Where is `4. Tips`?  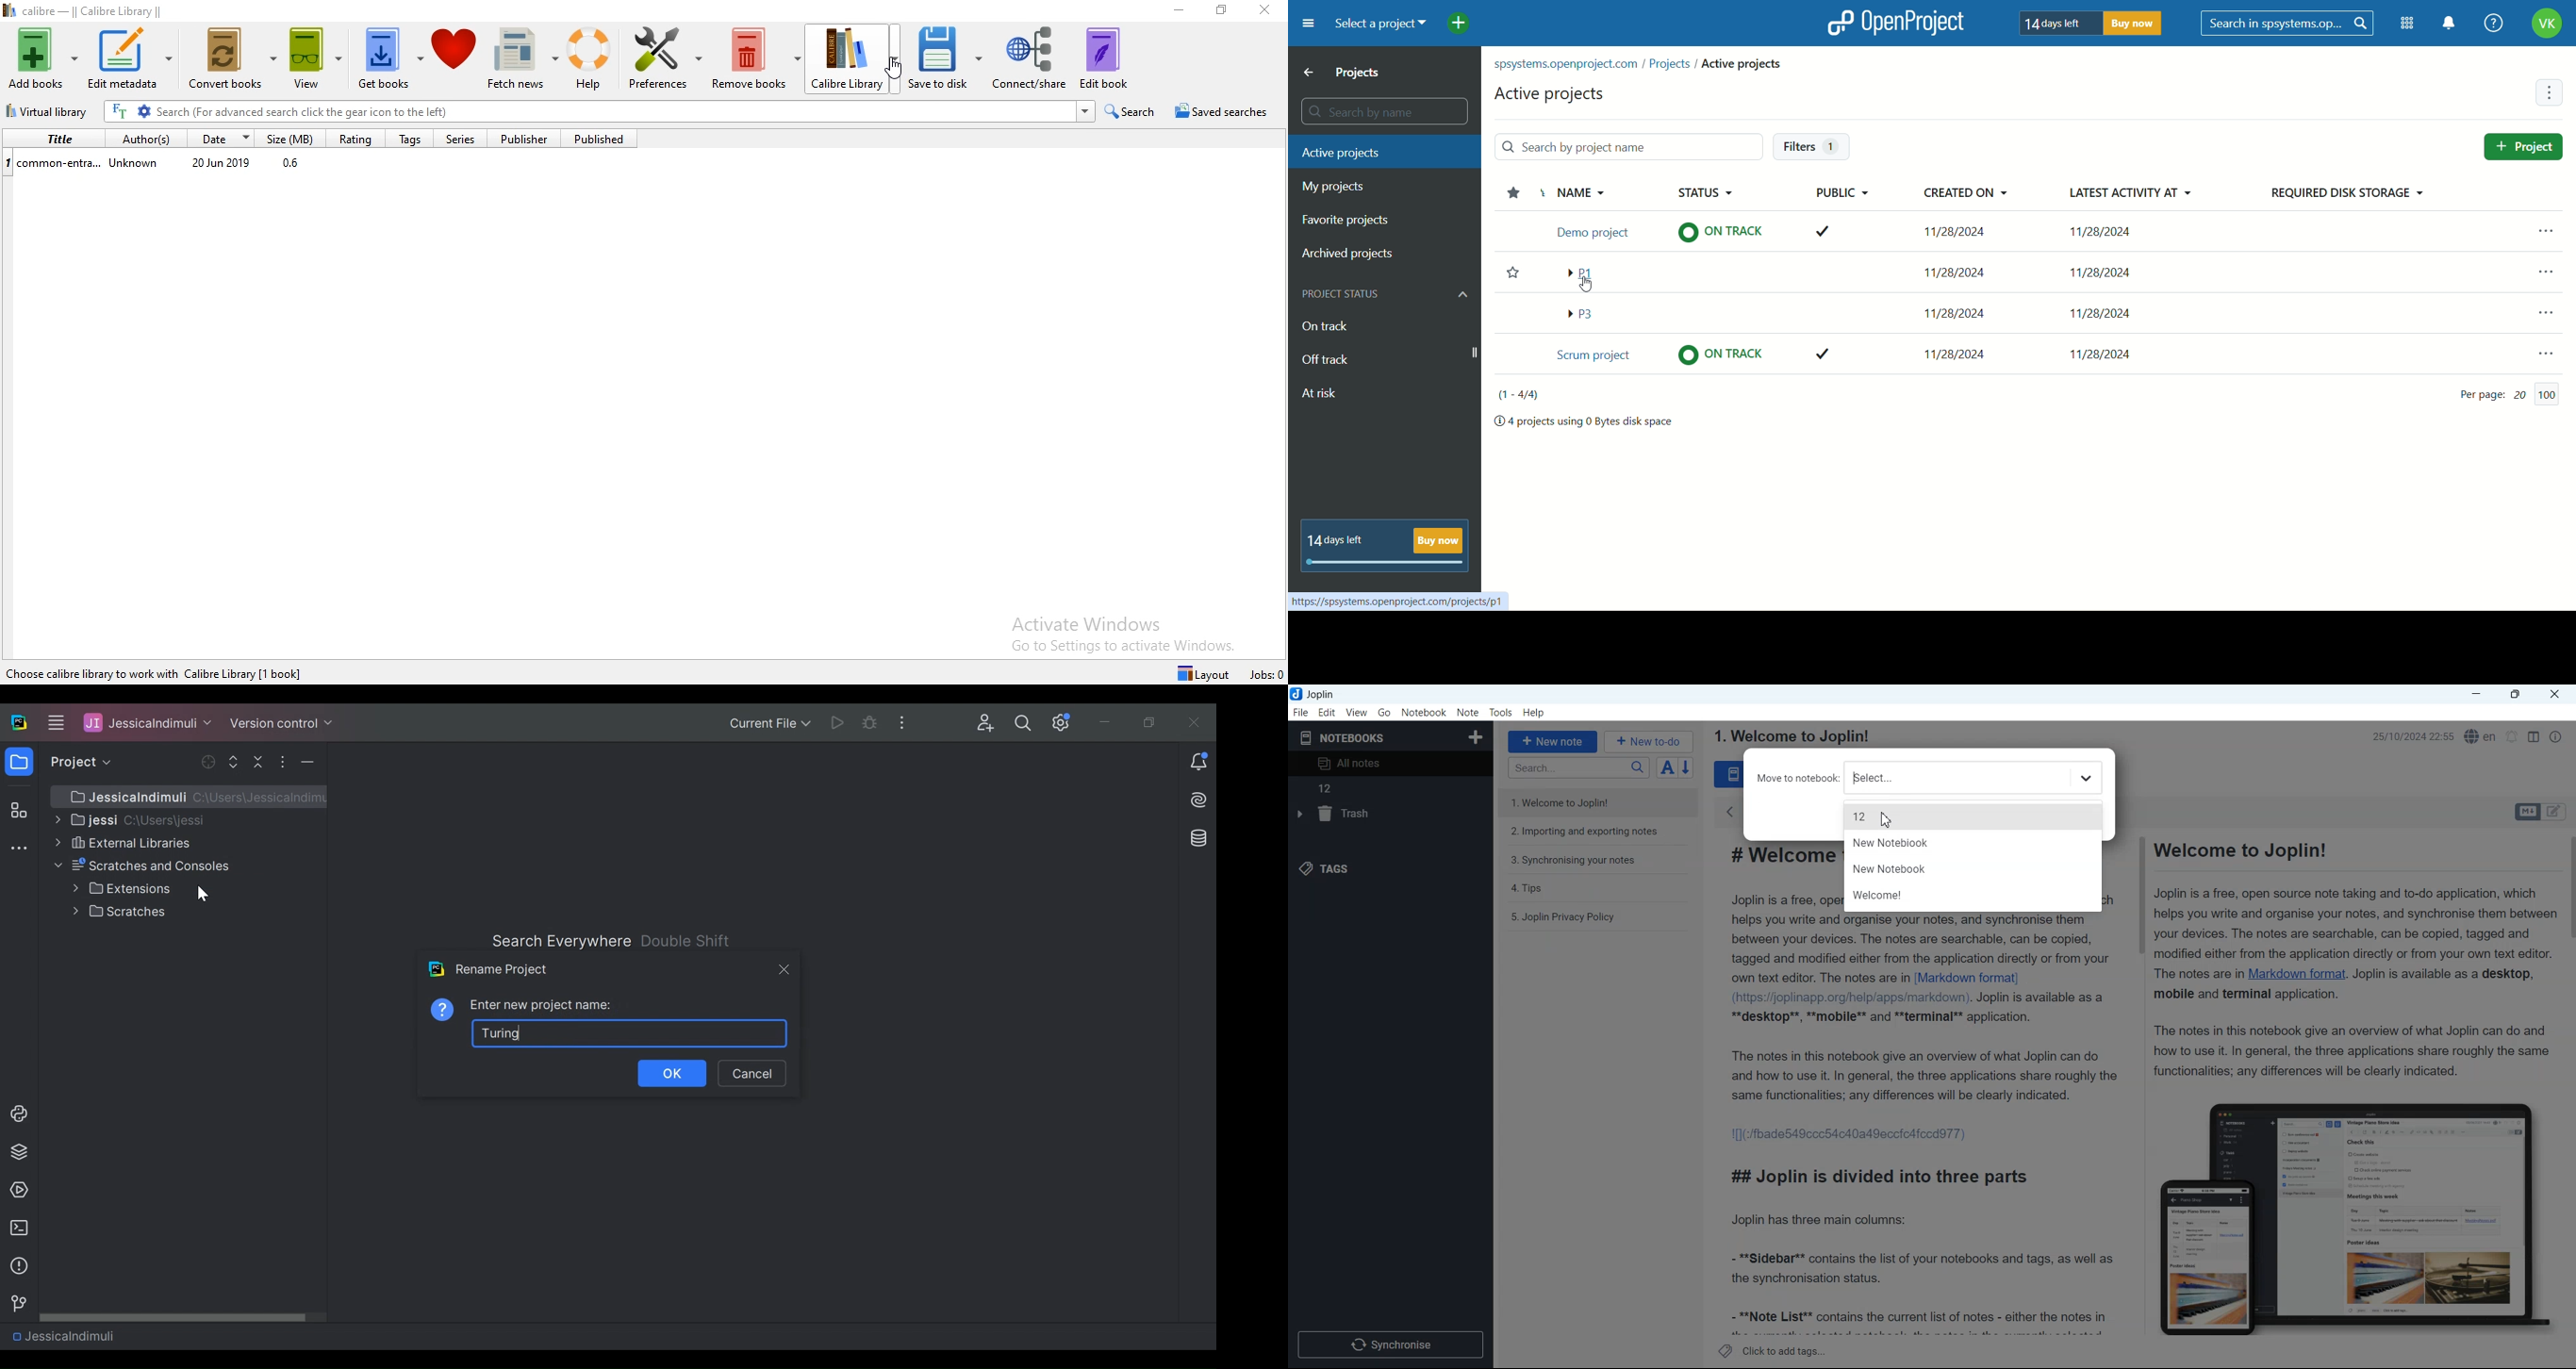 4. Tips is located at coordinates (1528, 888).